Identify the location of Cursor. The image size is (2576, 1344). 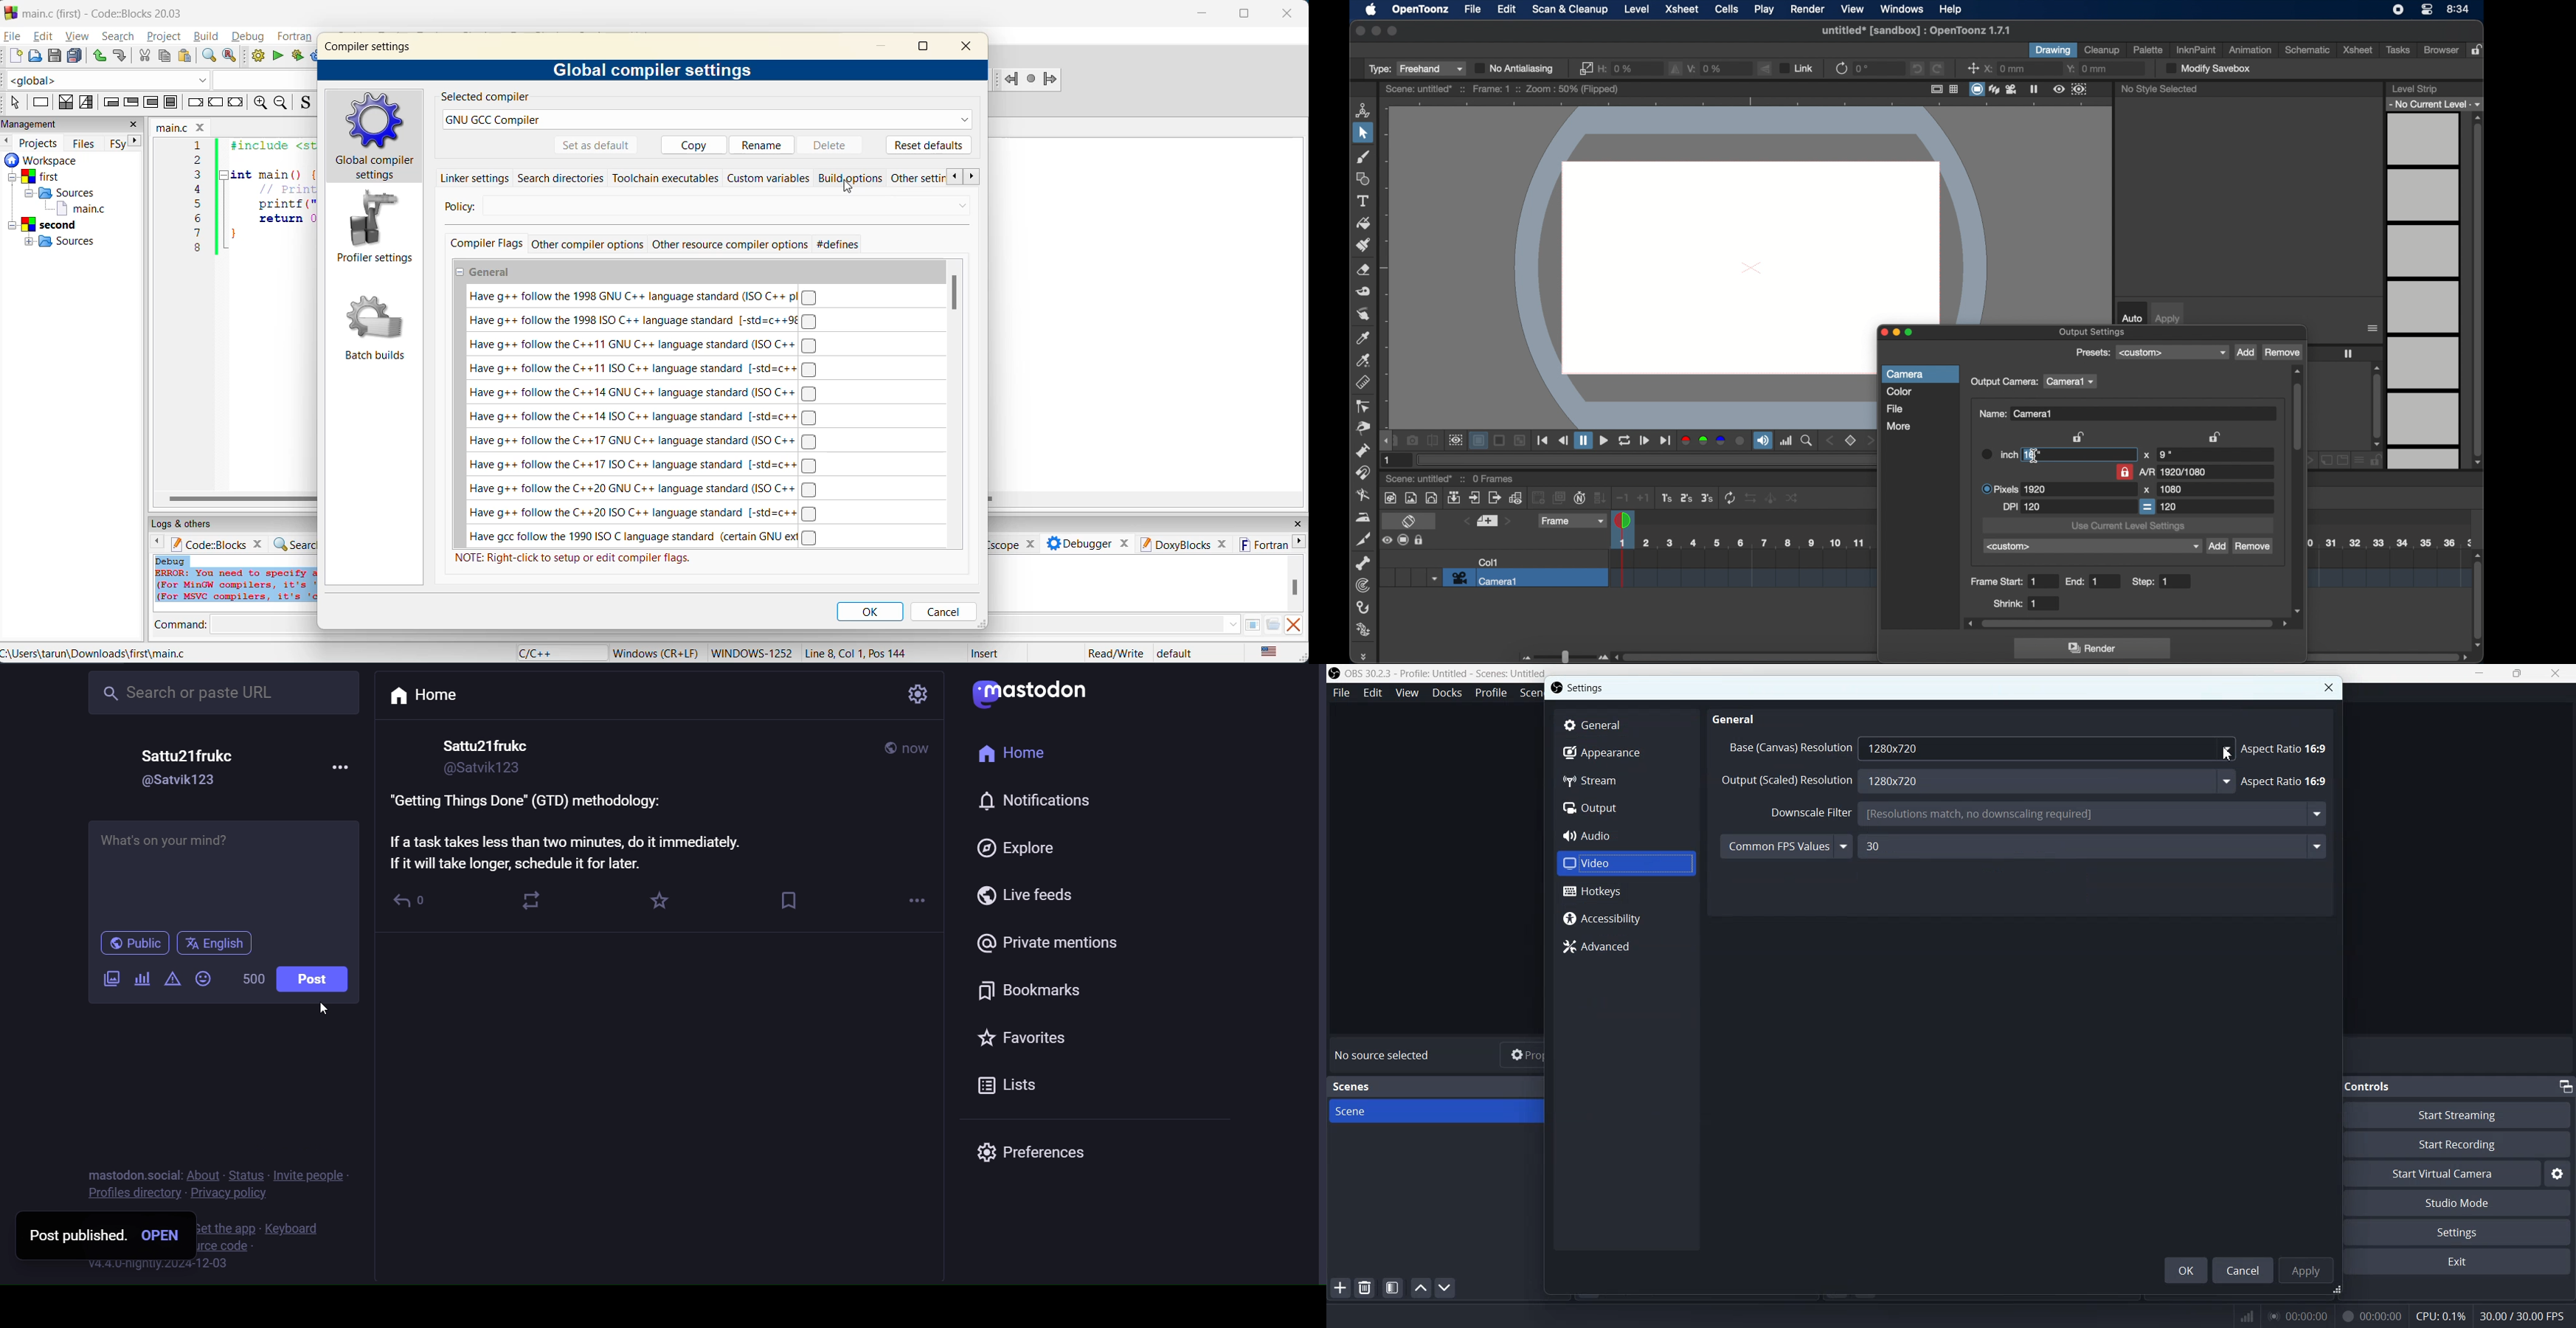
(2229, 753).